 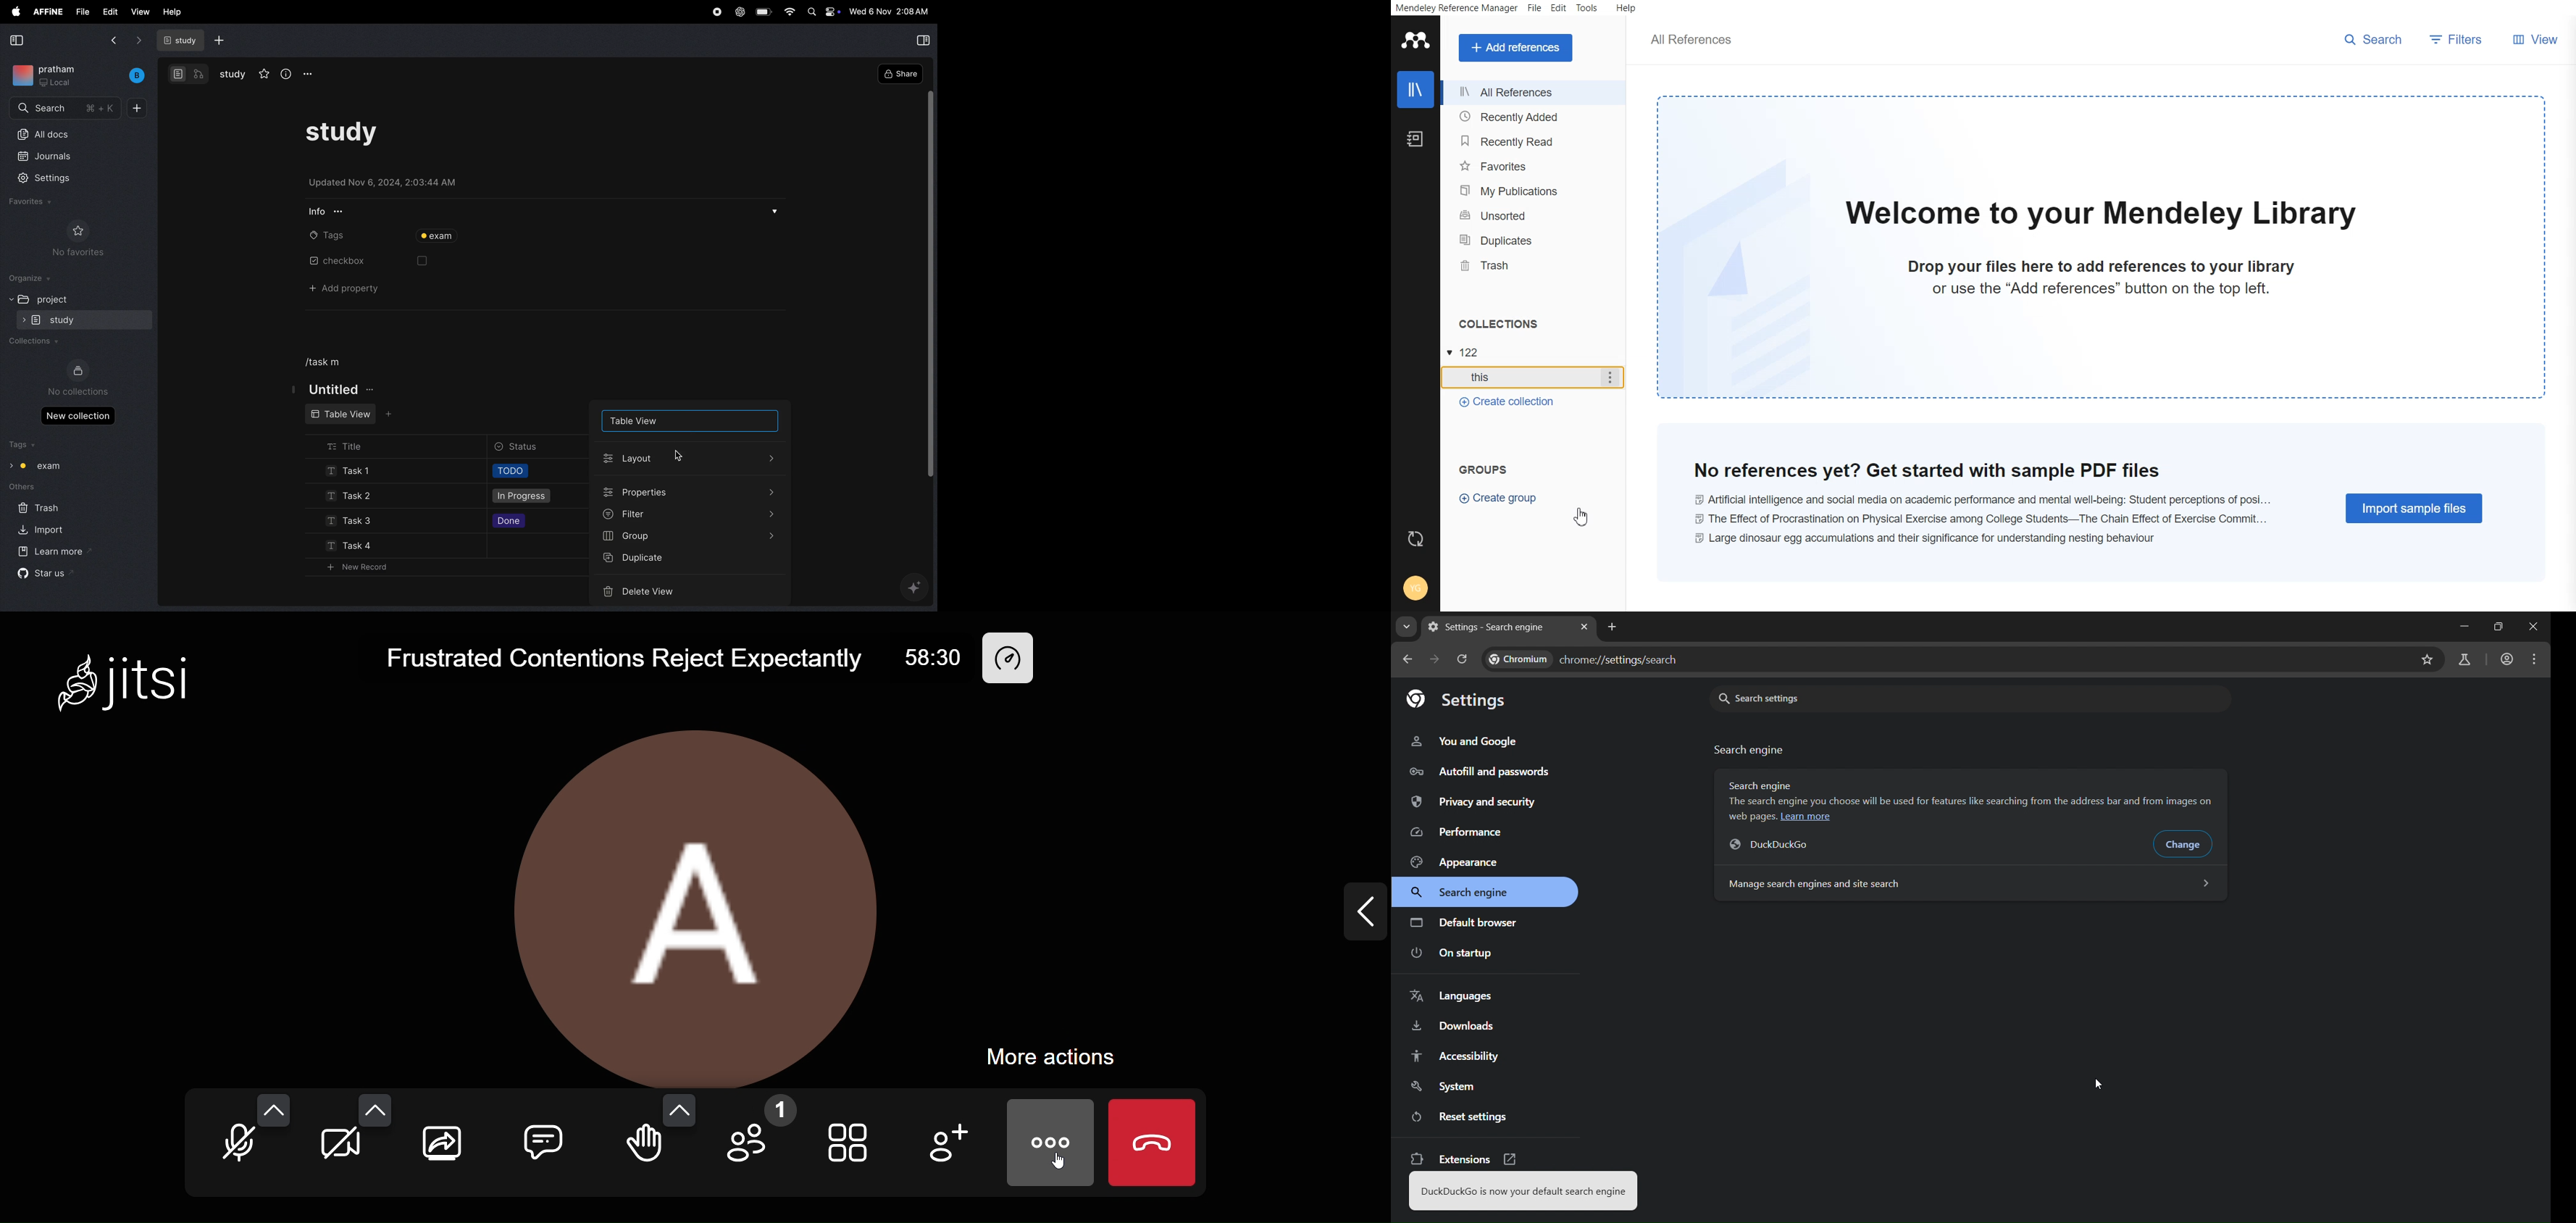 What do you see at coordinates (1473, 803) in the screenshot?
I see `privacy & security` at bounding box center [1473, 803].